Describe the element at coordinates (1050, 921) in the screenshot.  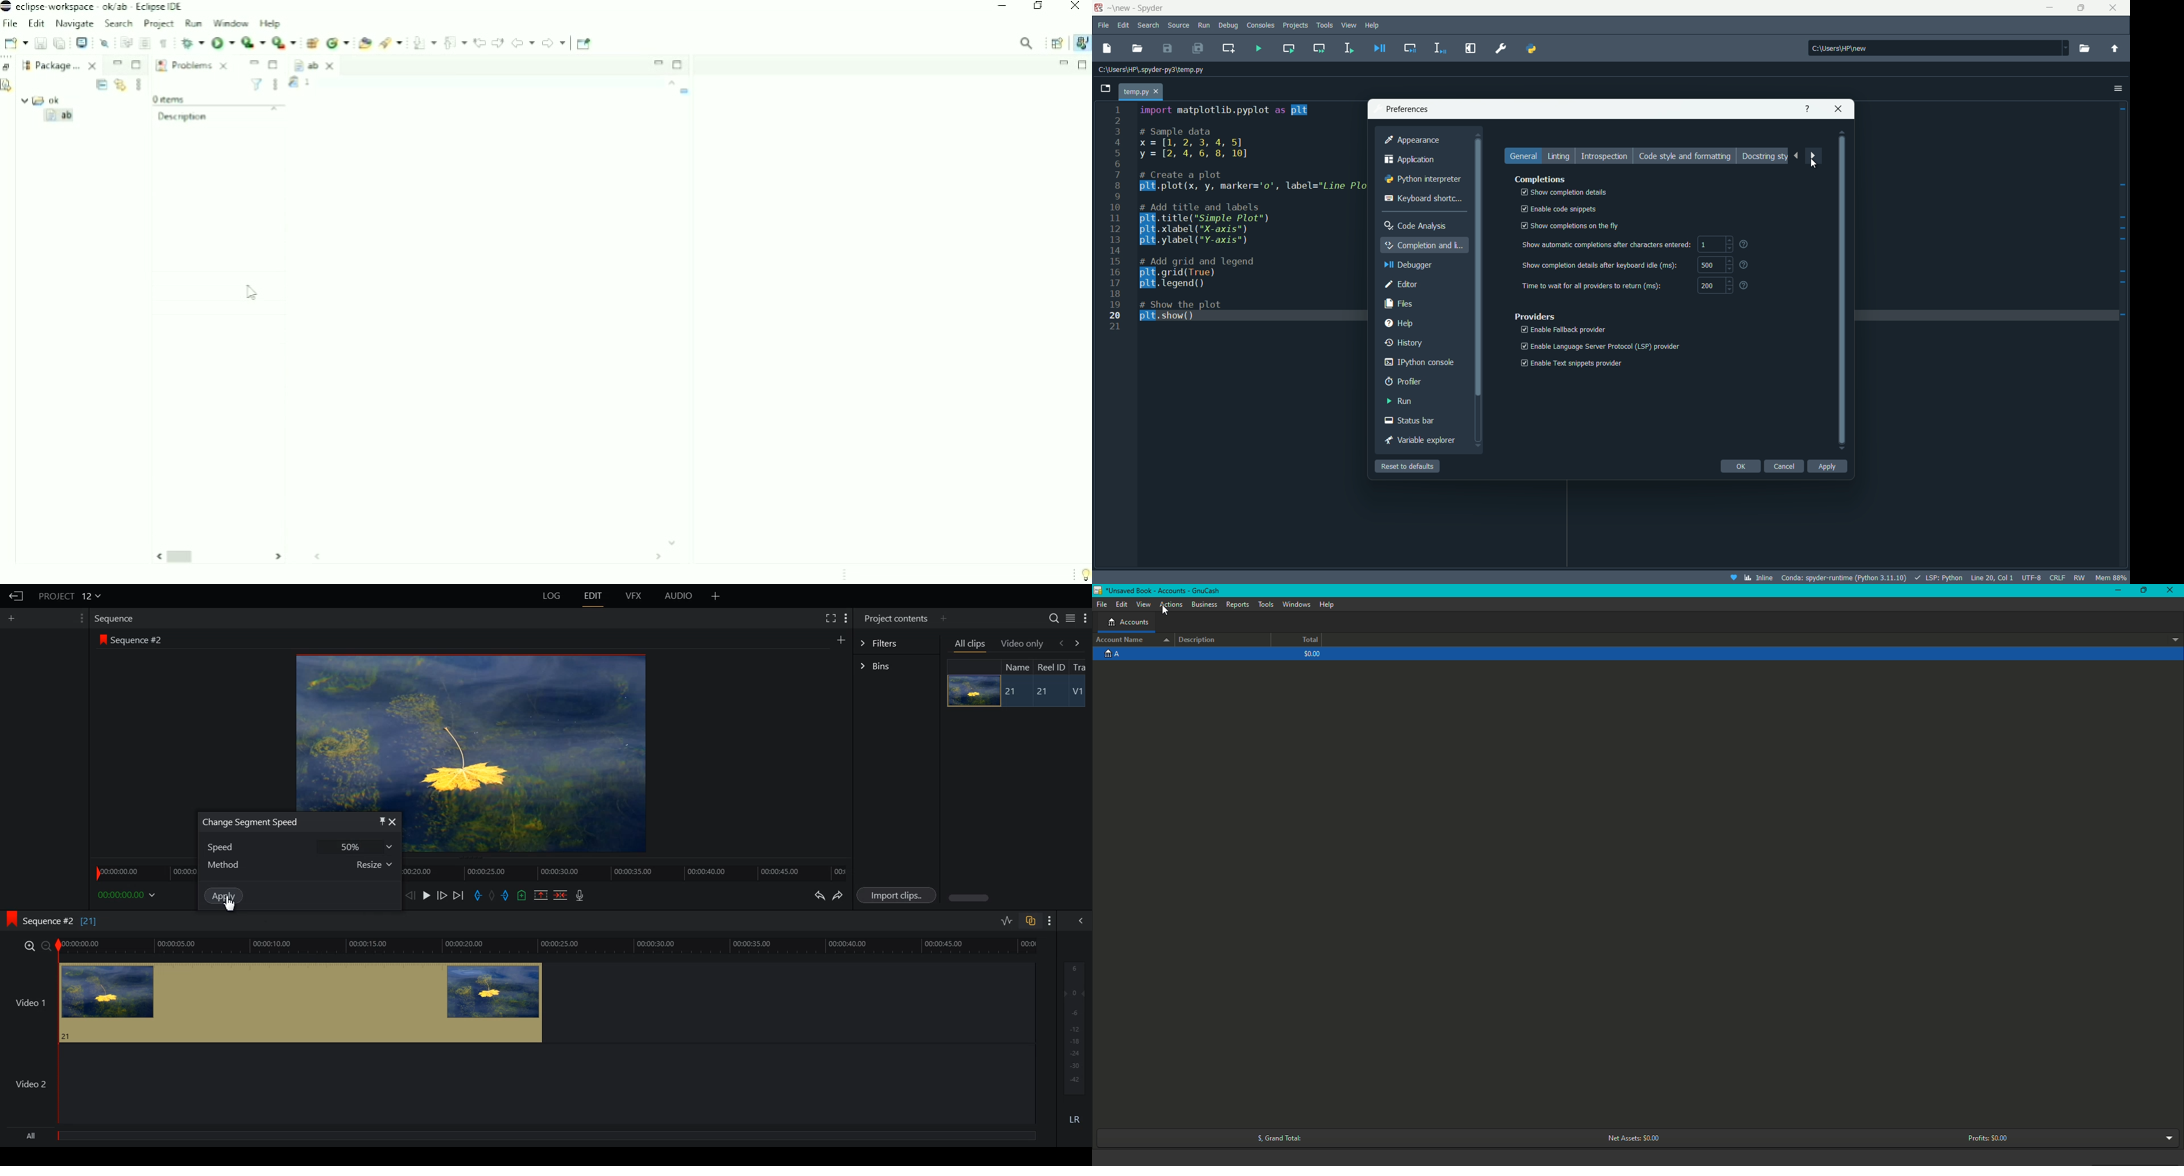
I see `Show setting menu` at that location.